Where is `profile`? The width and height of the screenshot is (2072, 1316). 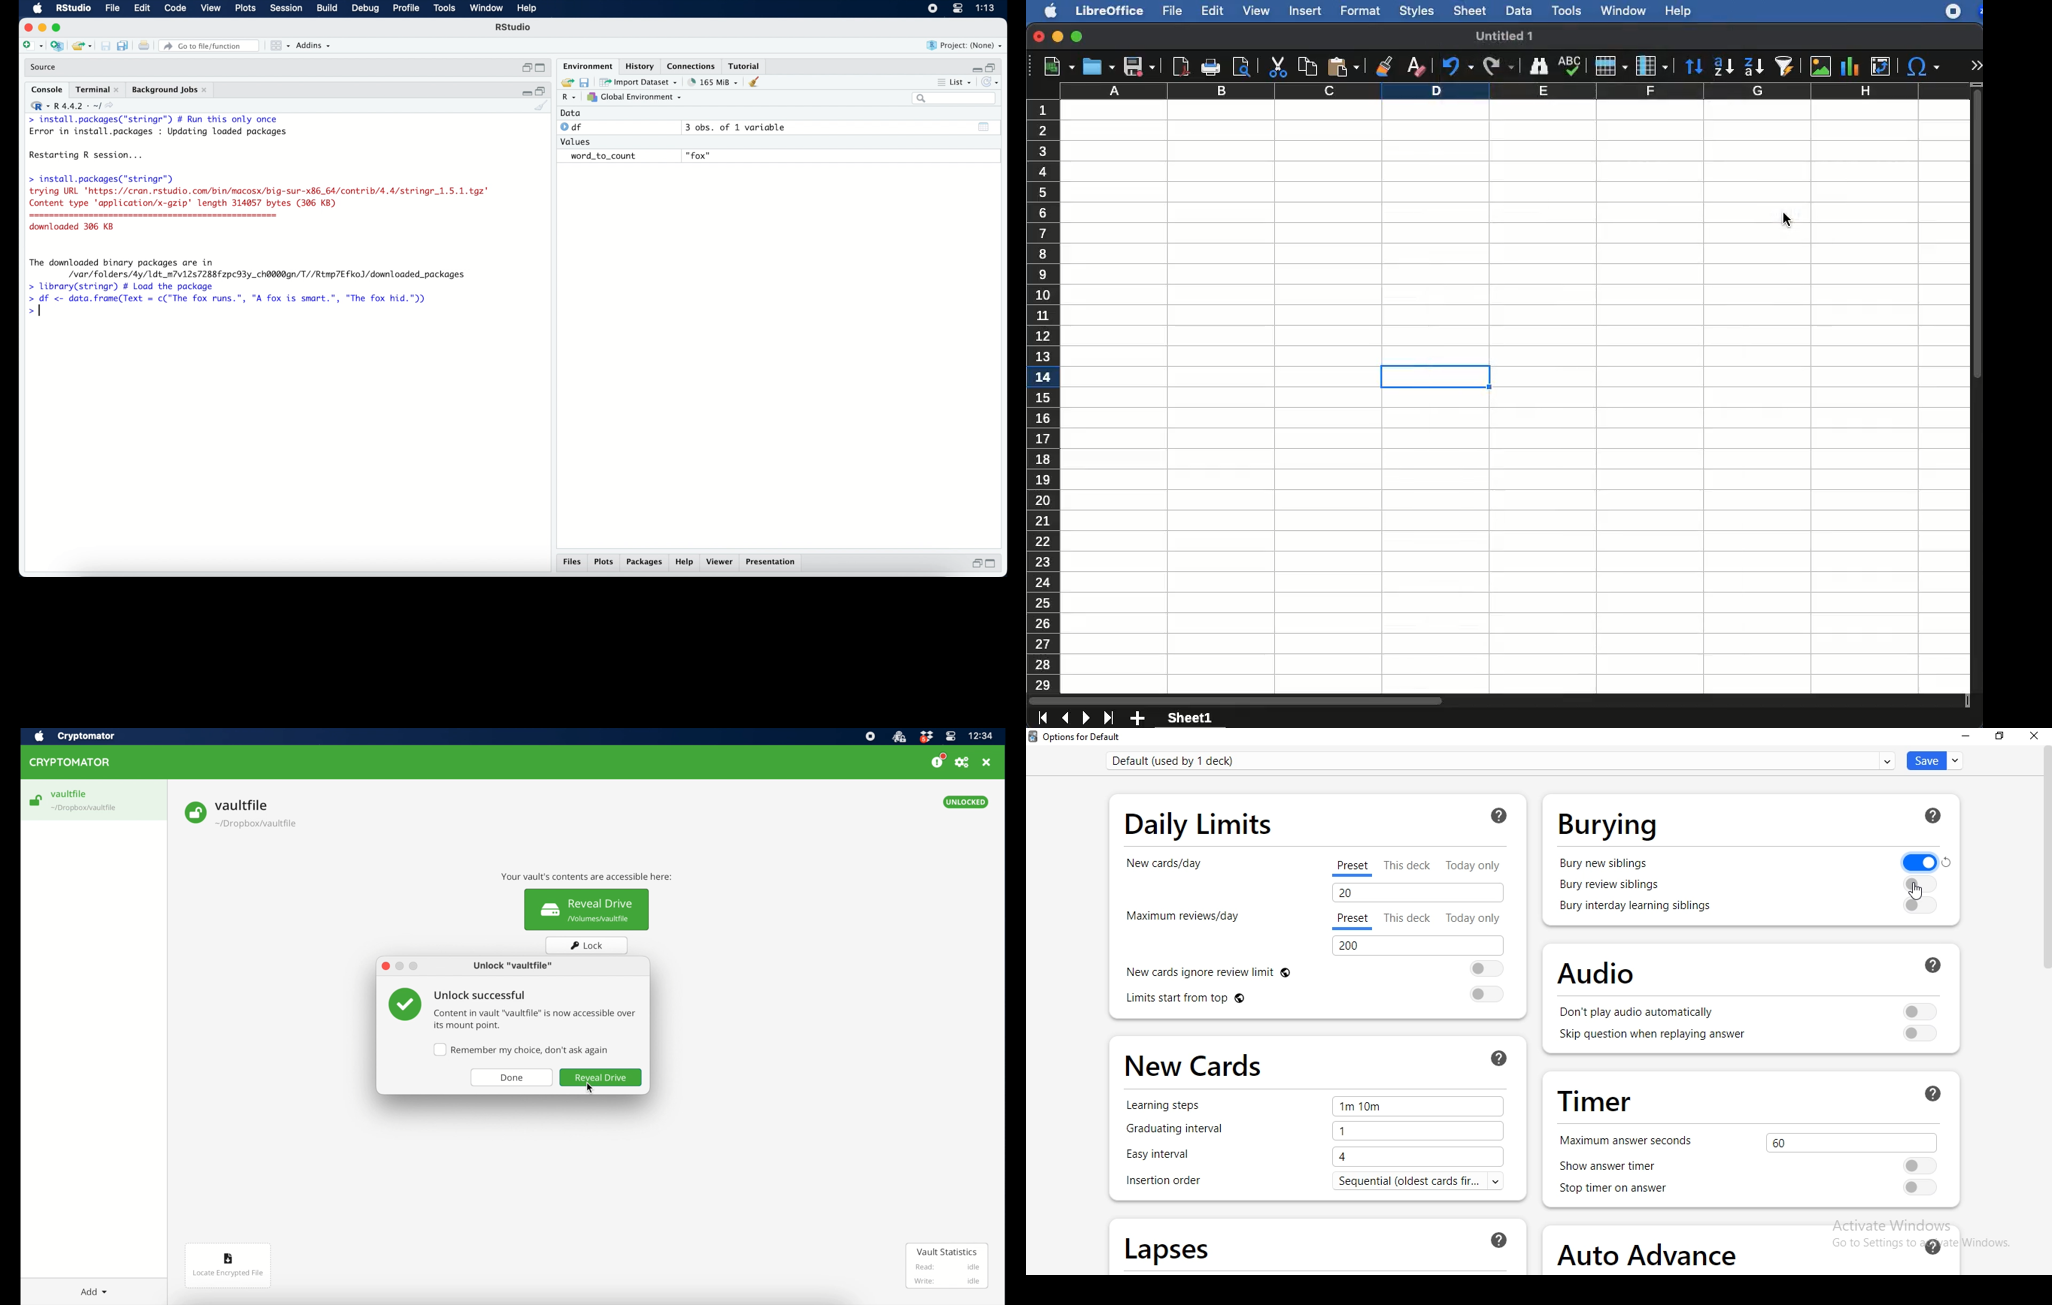
profile is located at coordinates (405, 9).